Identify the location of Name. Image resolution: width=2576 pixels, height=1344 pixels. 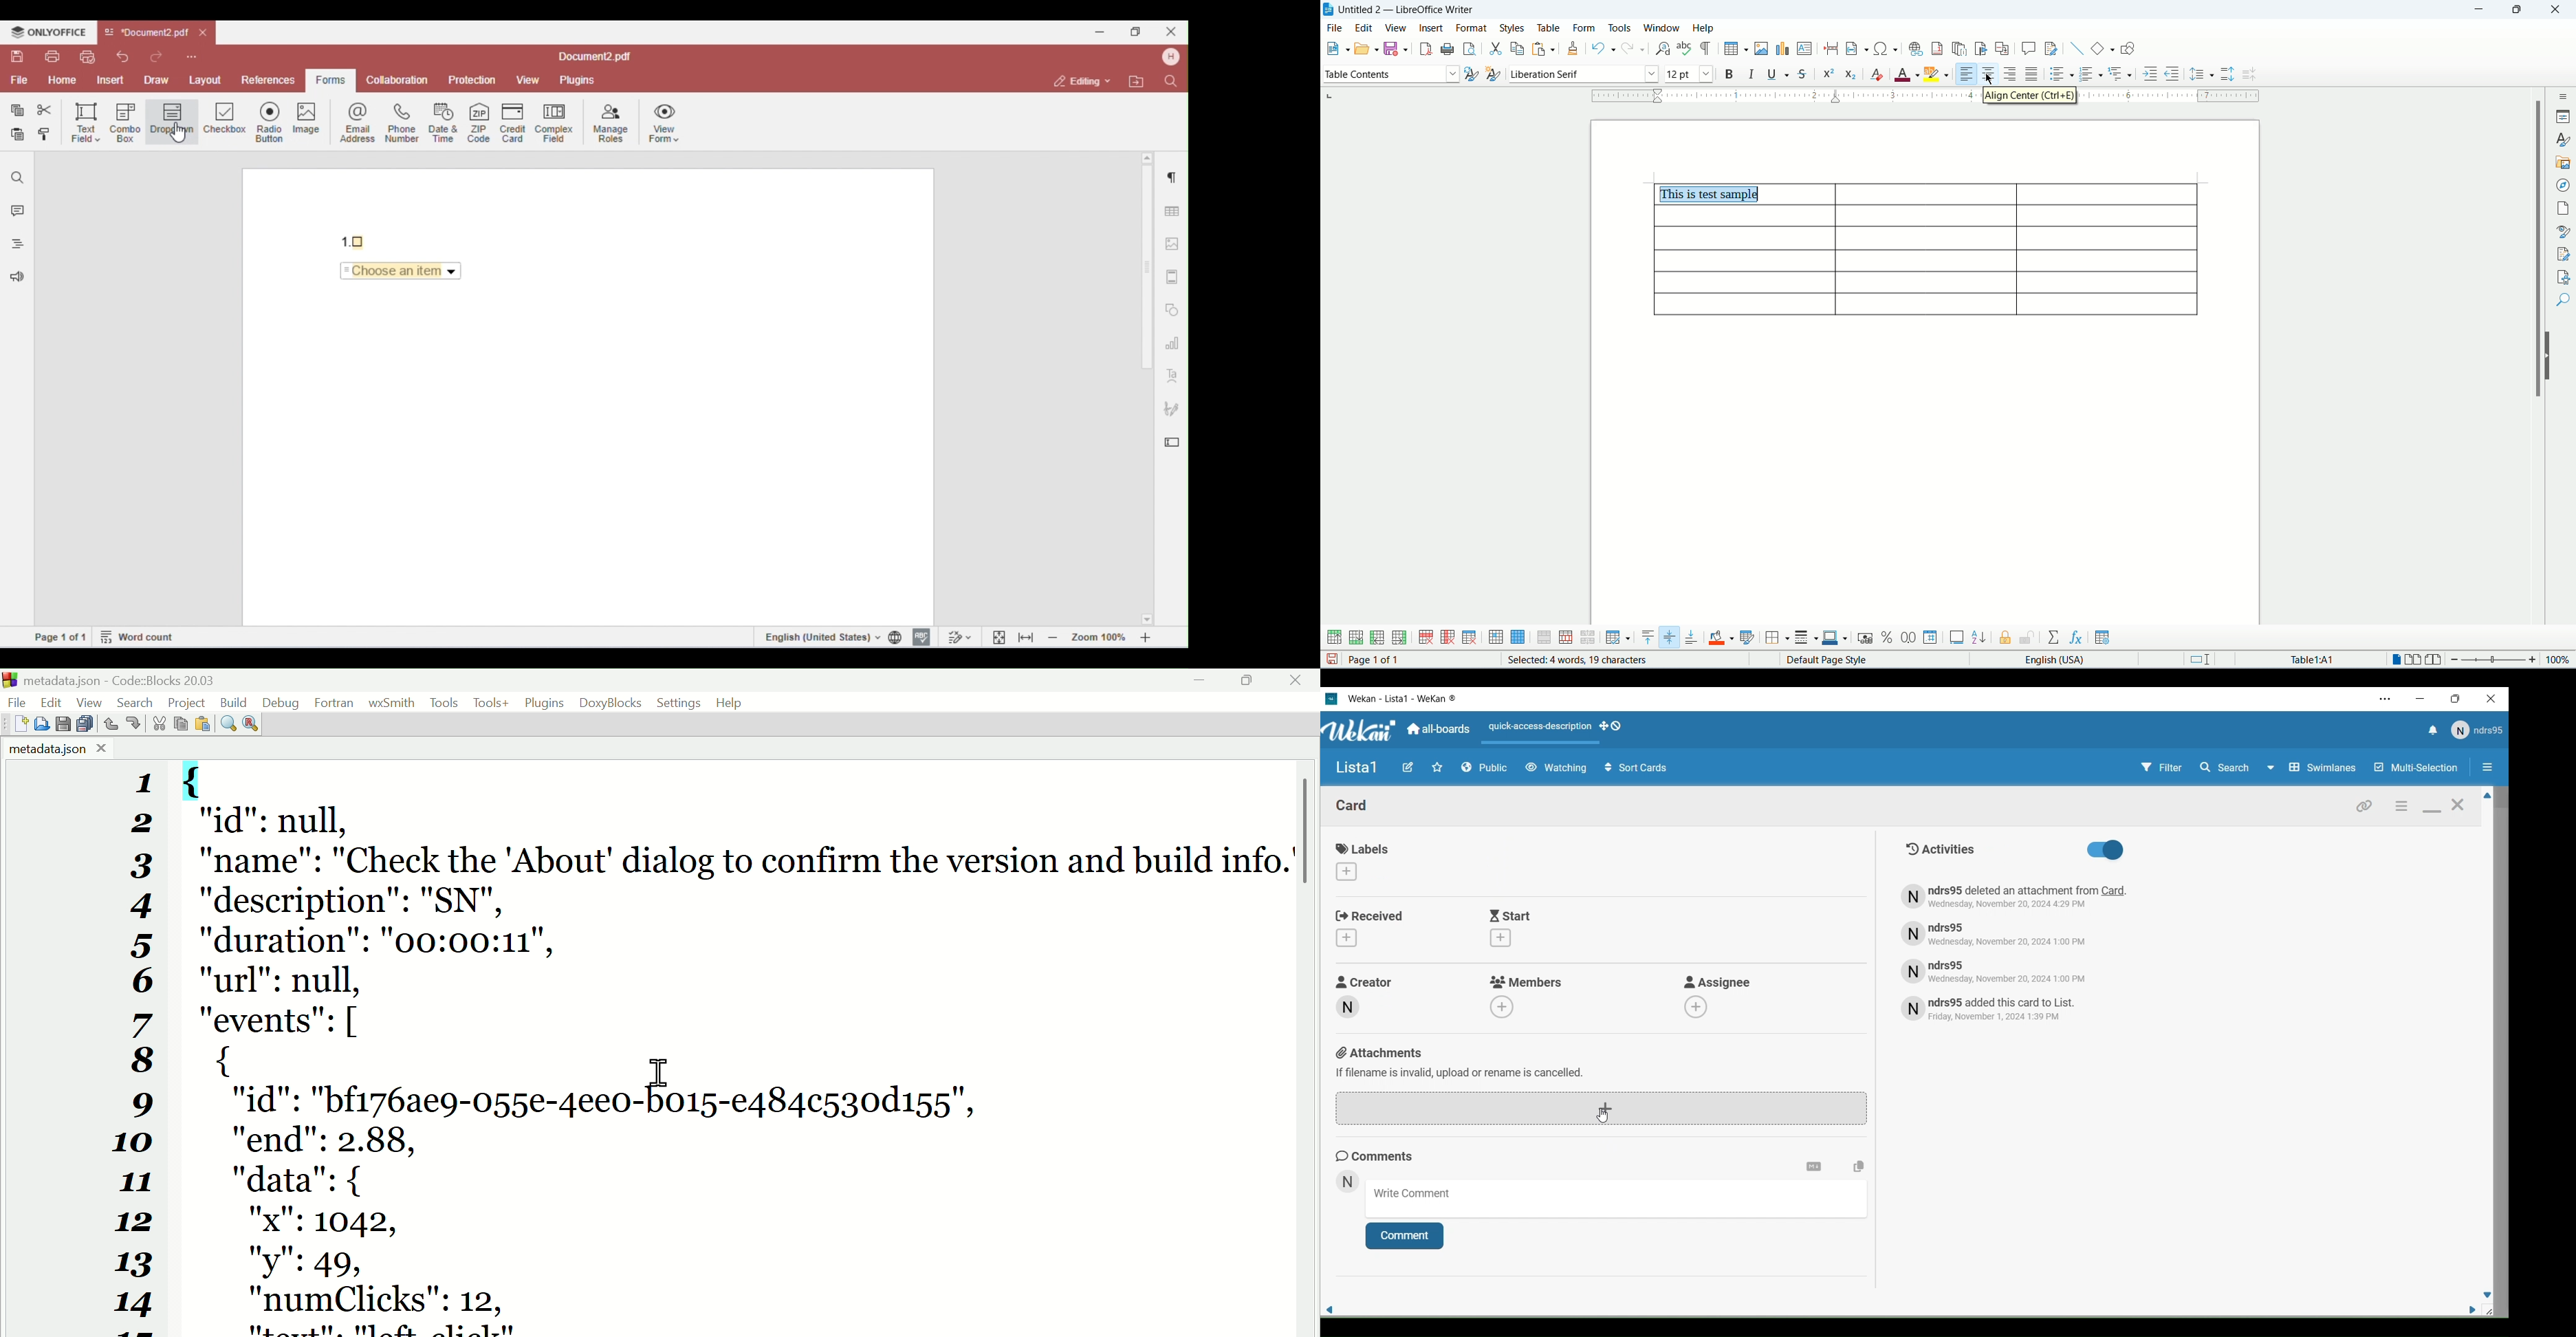
(1357, 768).